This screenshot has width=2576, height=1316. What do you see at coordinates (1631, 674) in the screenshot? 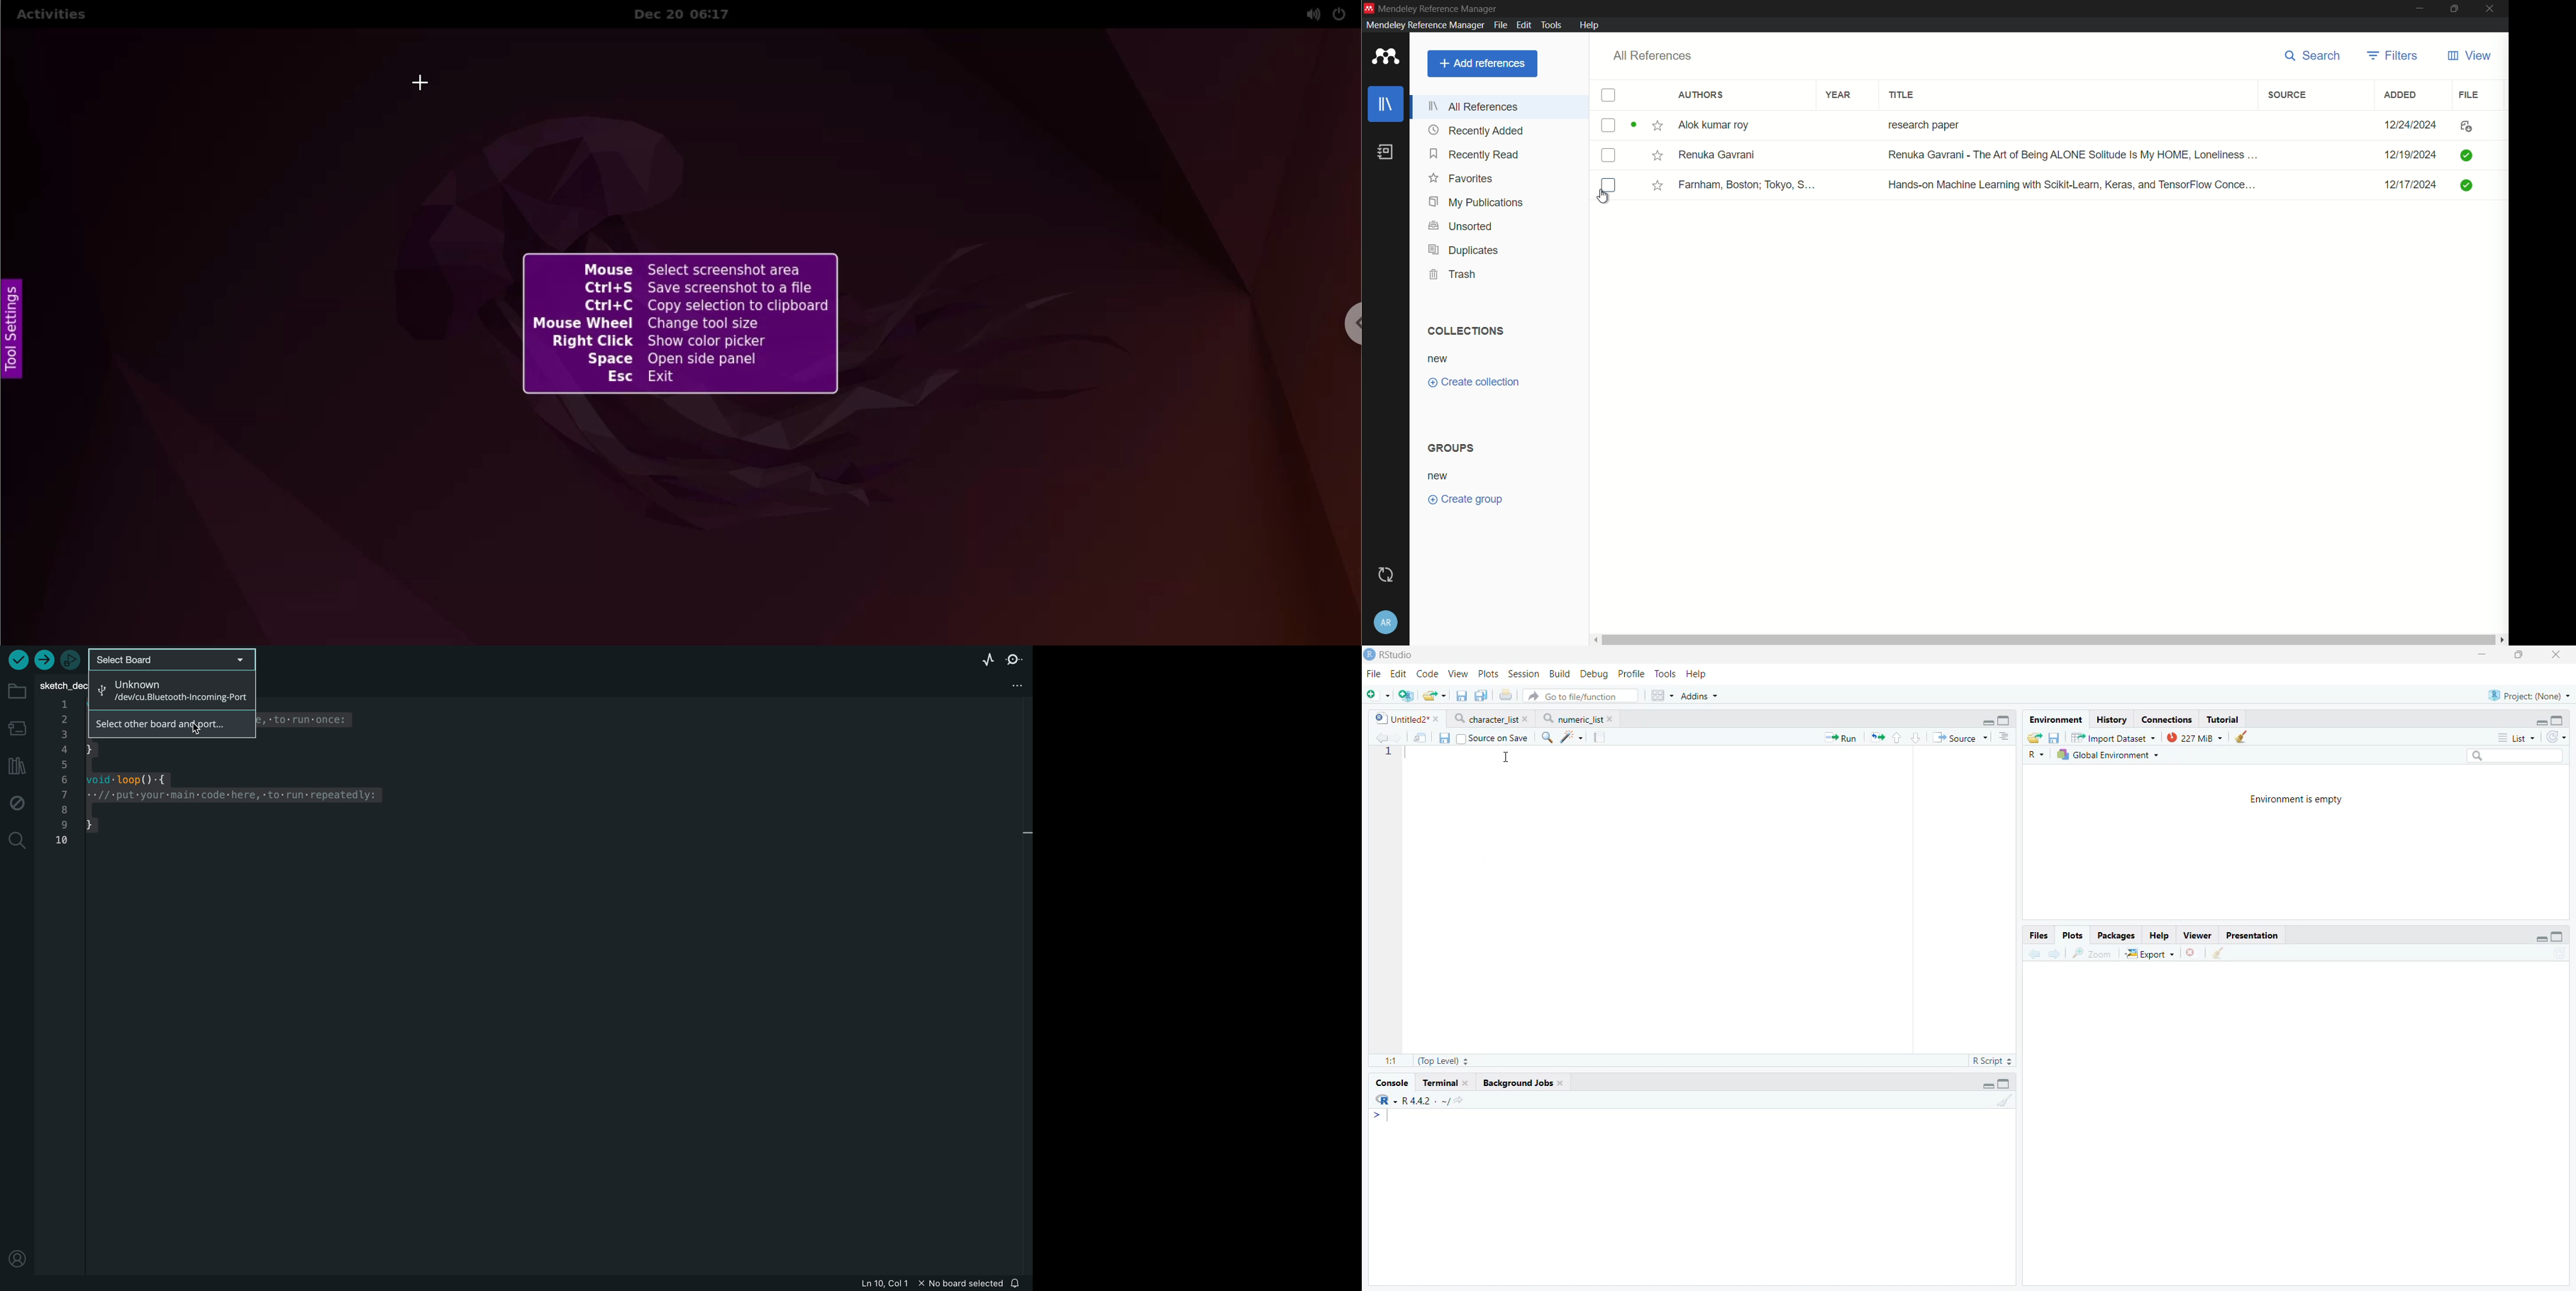
I see `Profile` at bounding box center [1631, 674].